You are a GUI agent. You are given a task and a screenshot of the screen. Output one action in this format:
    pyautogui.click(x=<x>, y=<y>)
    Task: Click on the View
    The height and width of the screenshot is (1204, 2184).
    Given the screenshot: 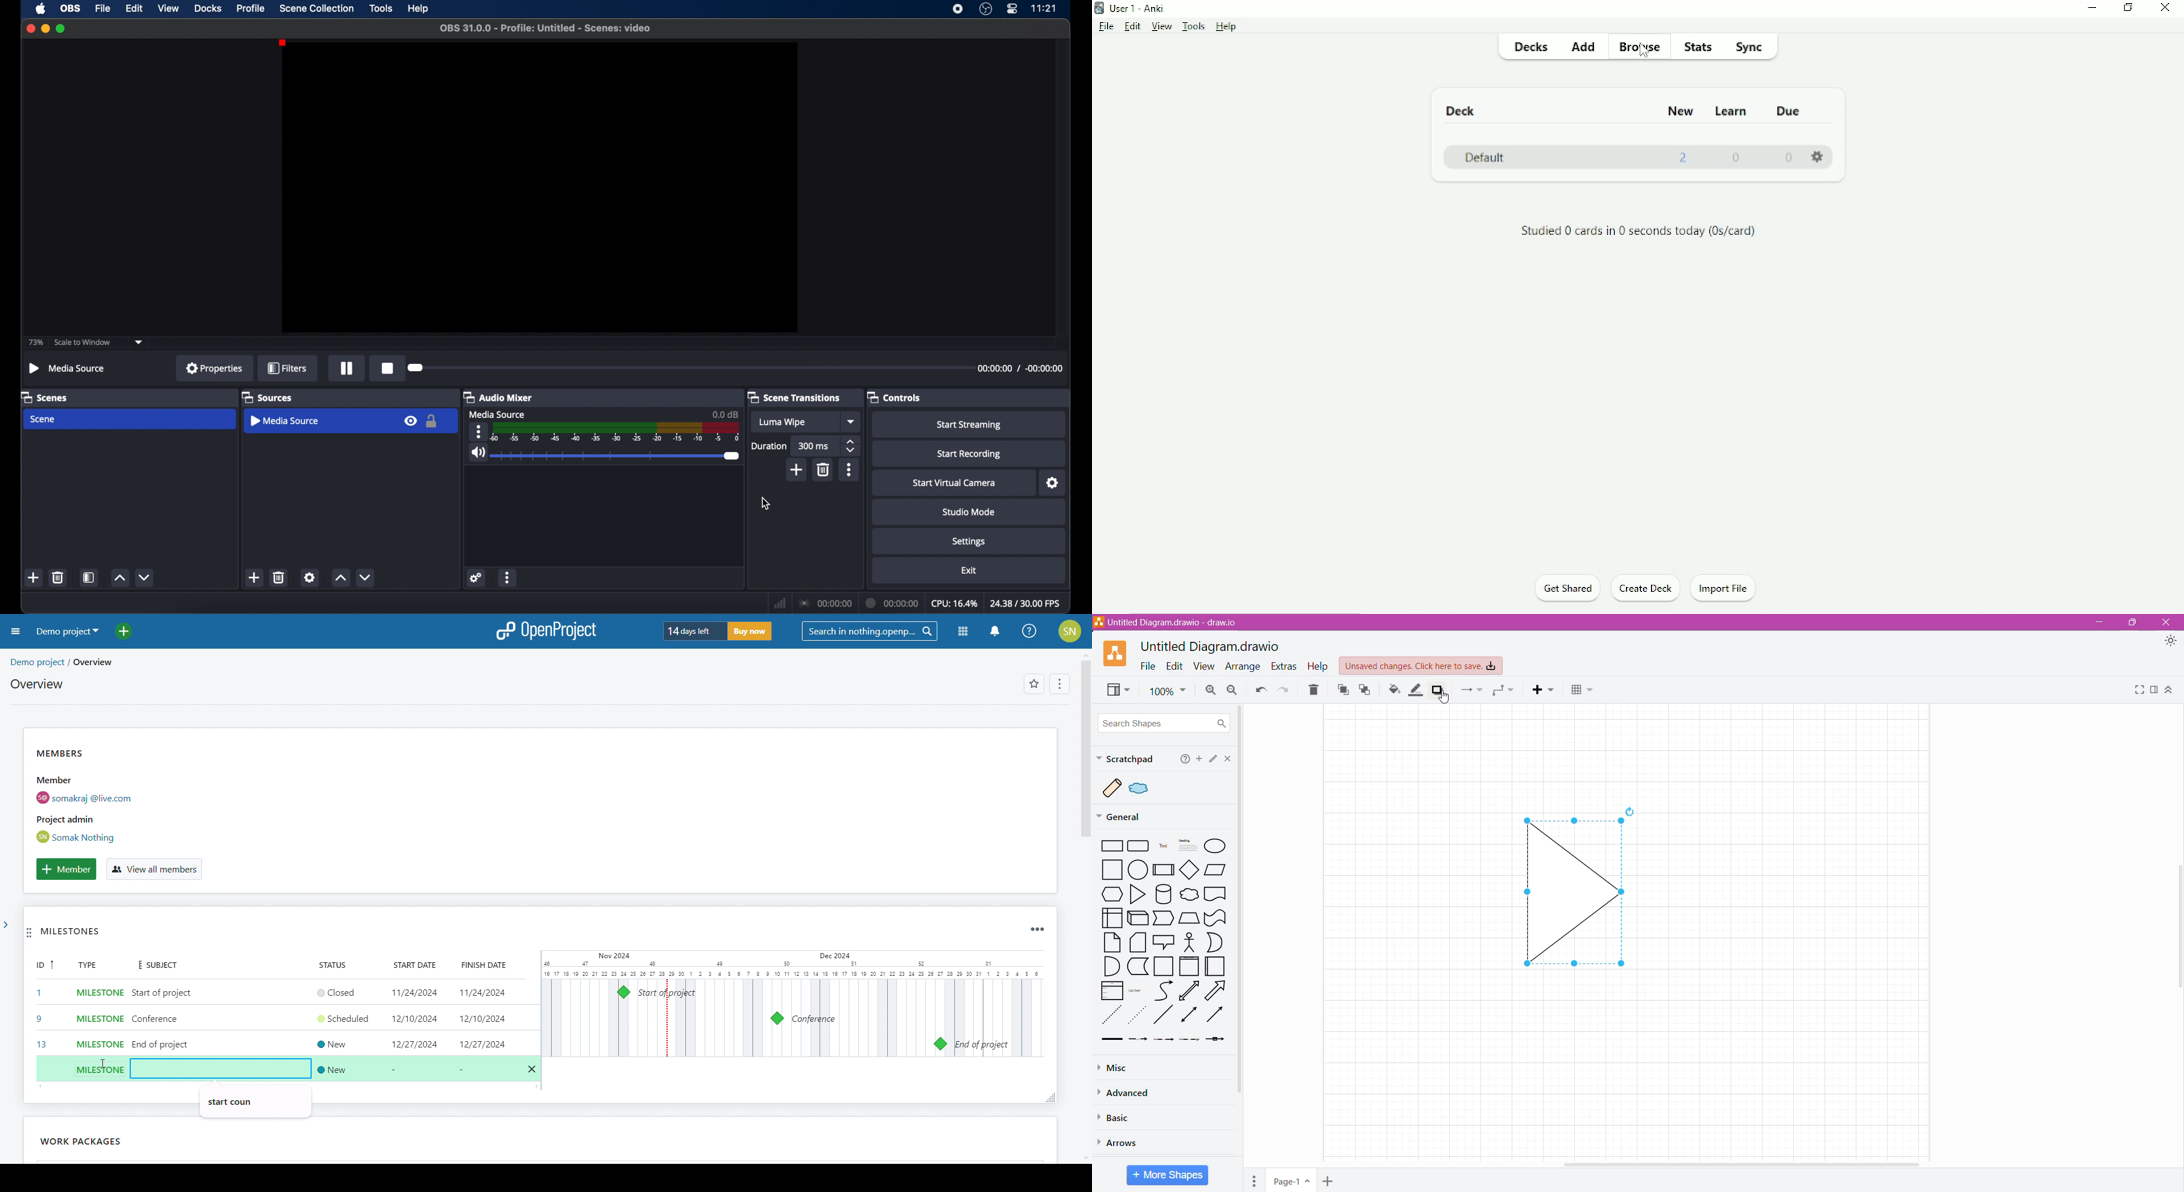 What is the action you would take?
    pyautogui.click(x=1205, y=666)
    